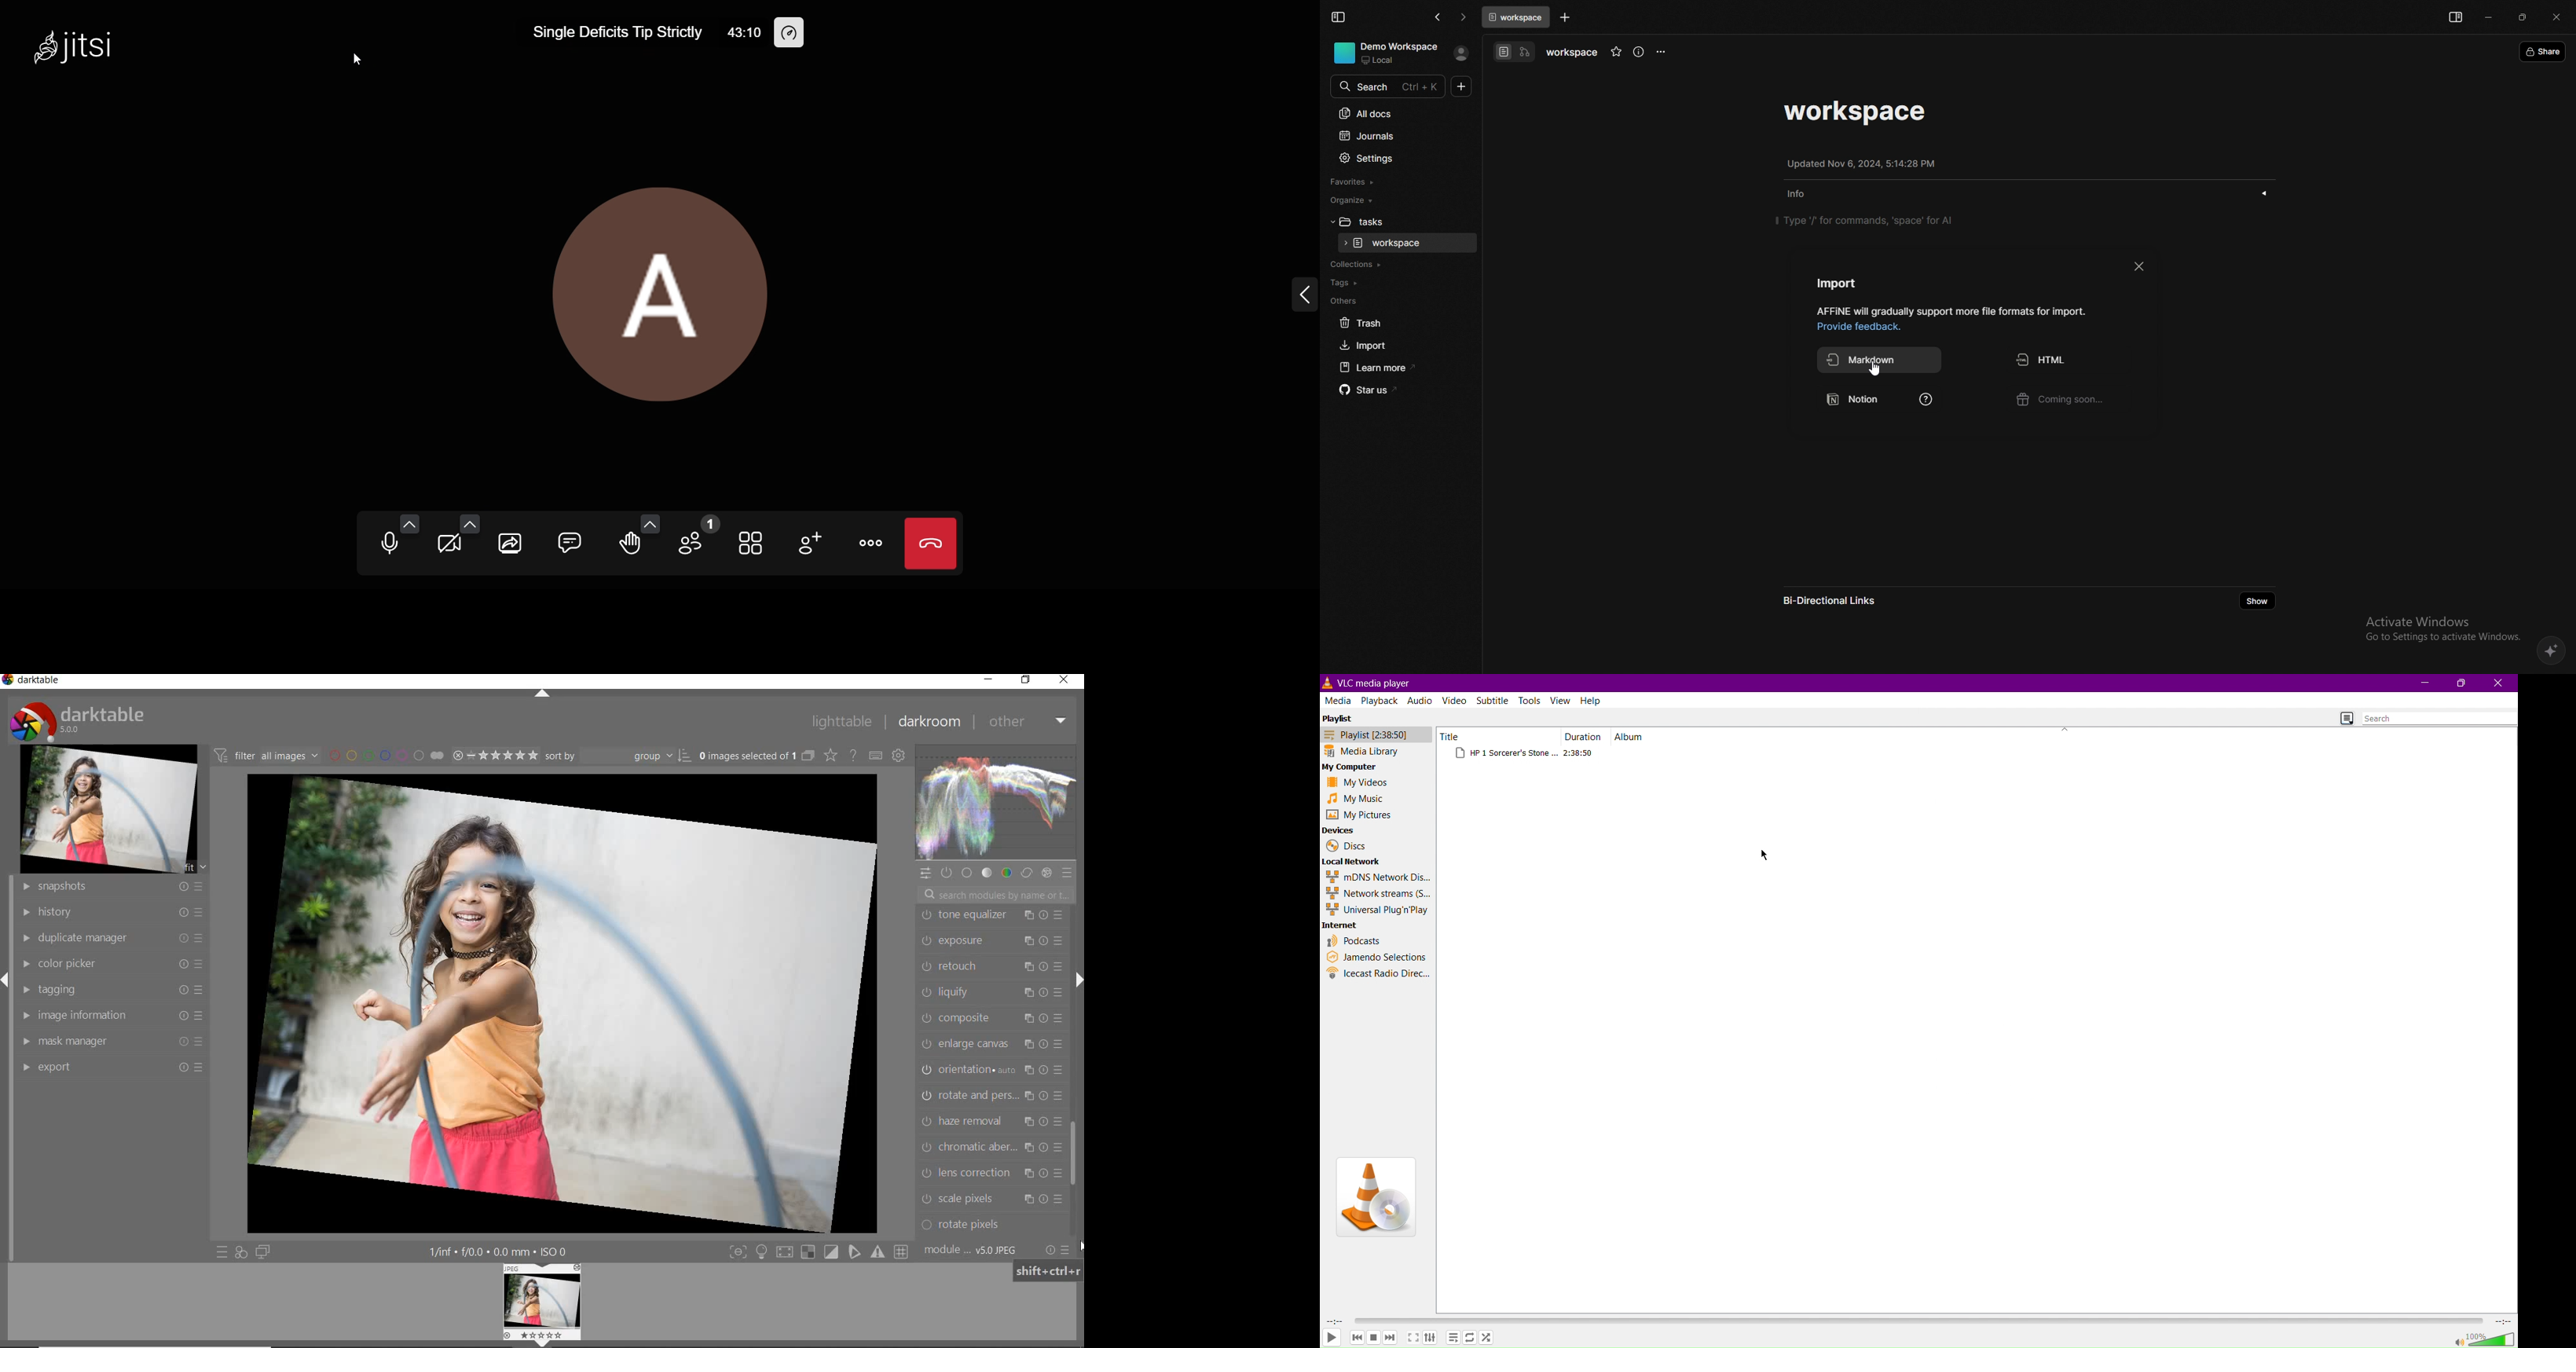 The height and width of the screenshot is (1372, 2576). Describe the element at coordinates (671, 295) in the screenshot. I see `display picture` at that location.